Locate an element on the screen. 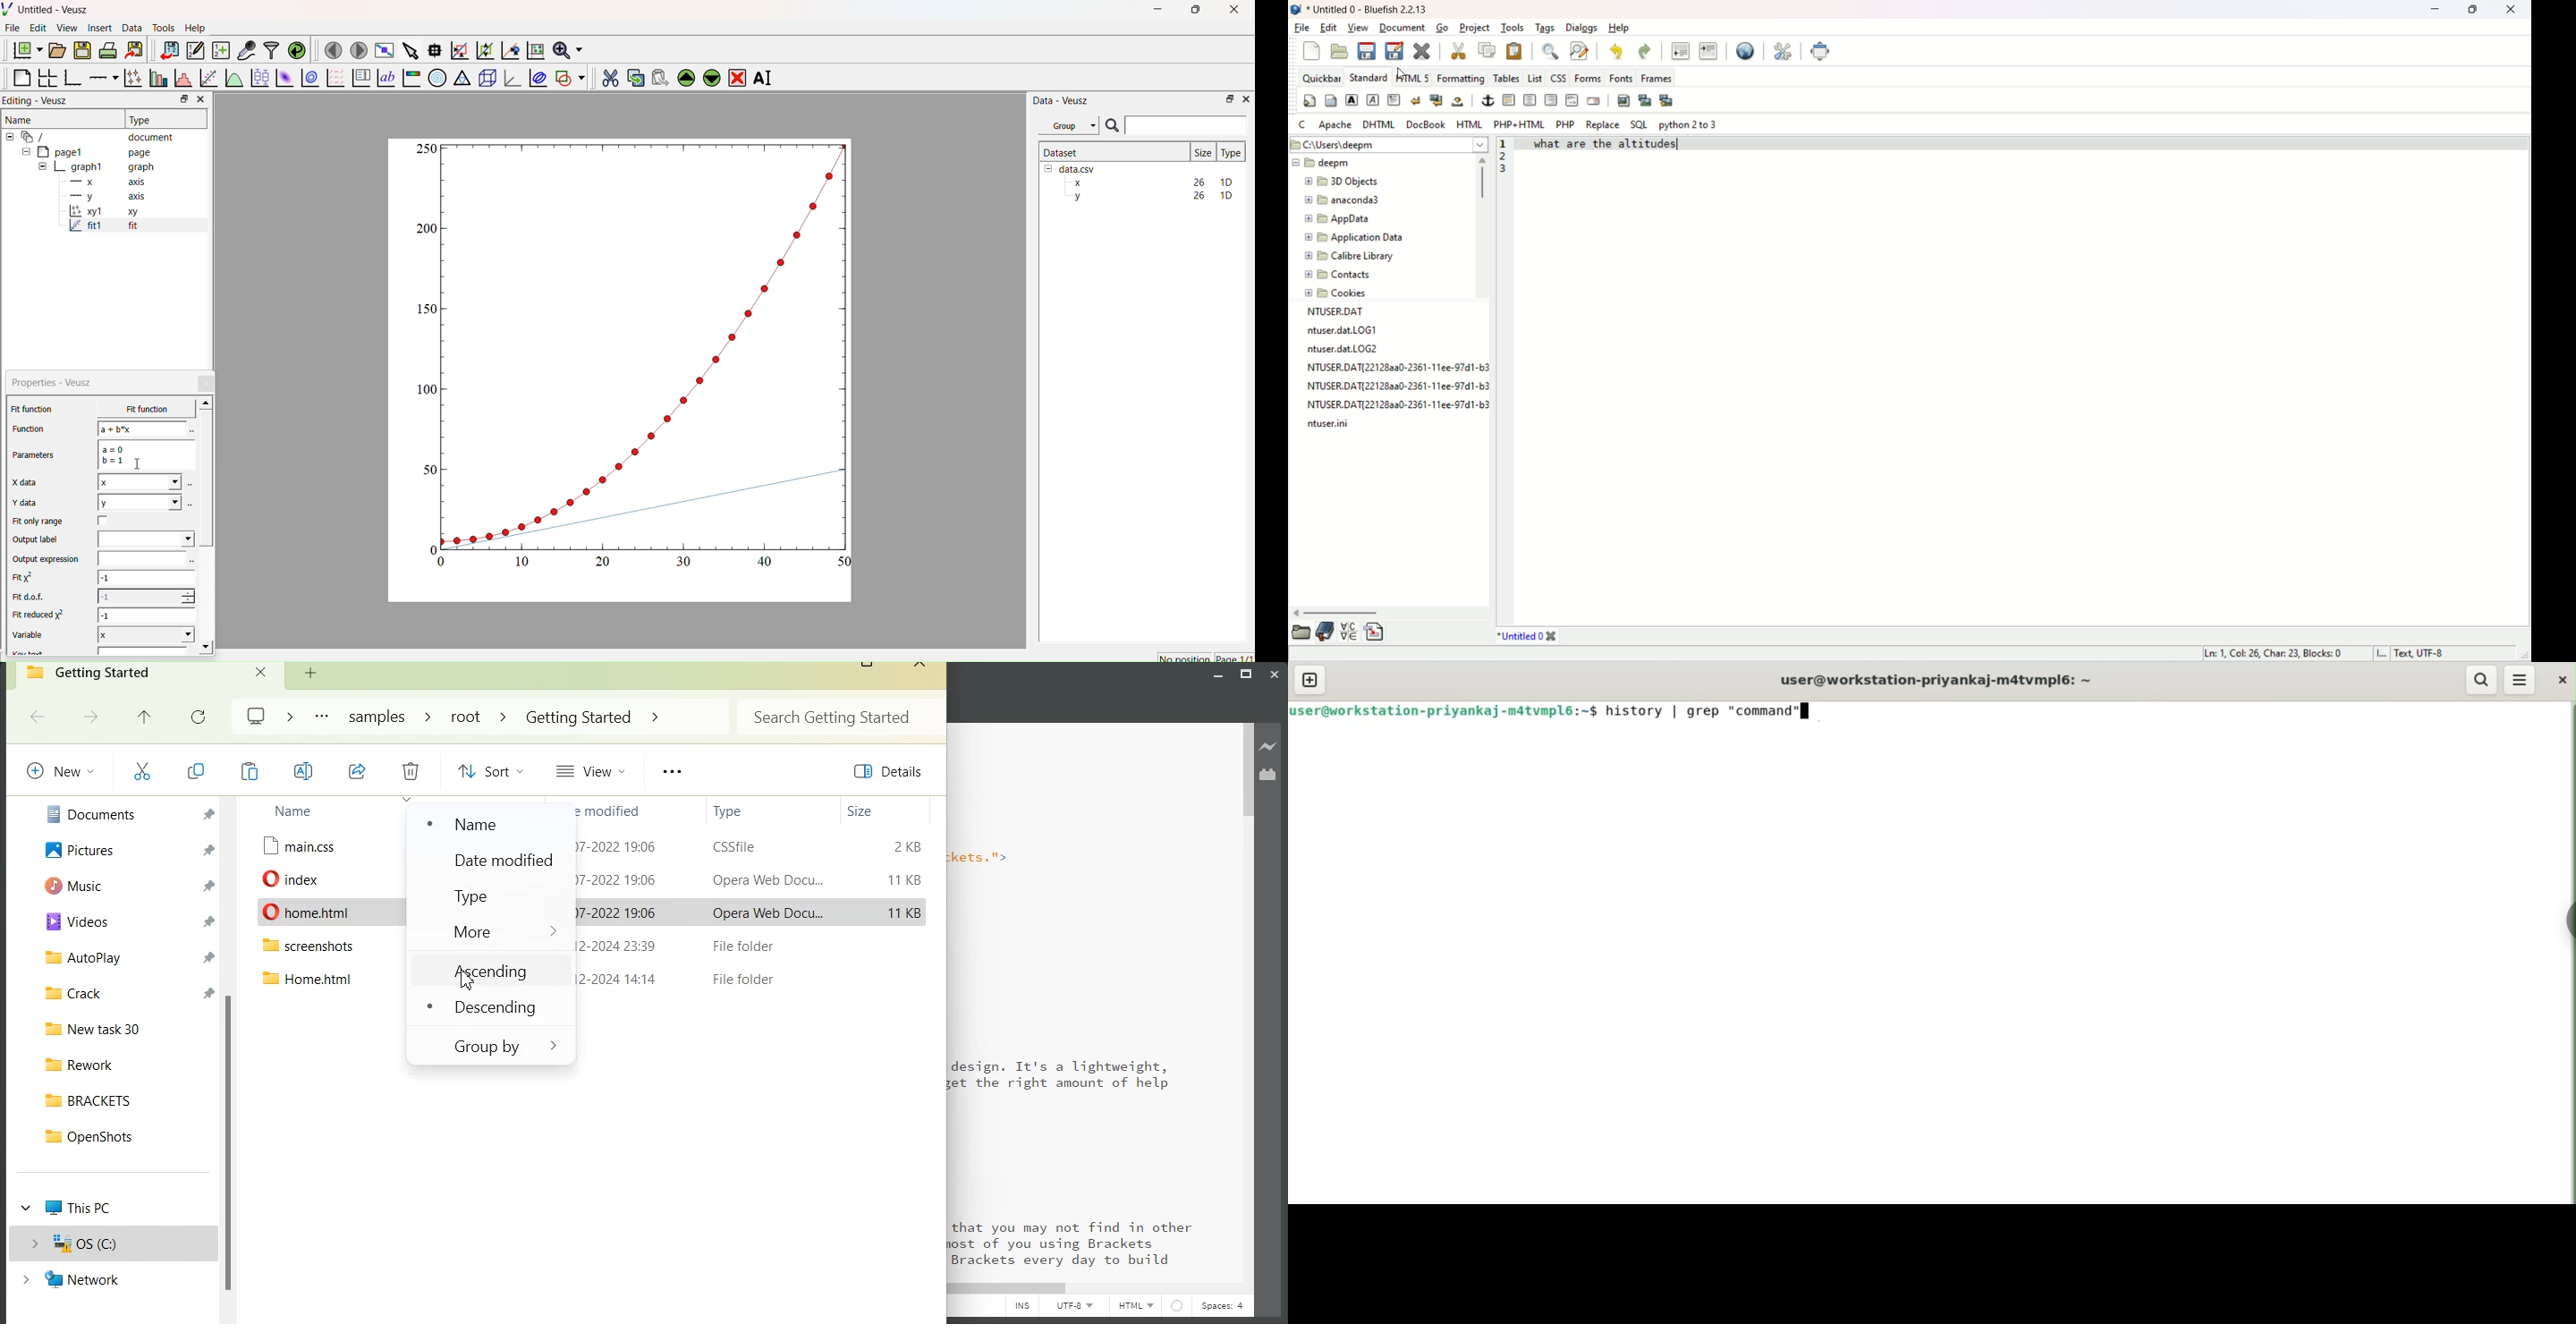  advance find and replace is located at coordinates (1579, 52).